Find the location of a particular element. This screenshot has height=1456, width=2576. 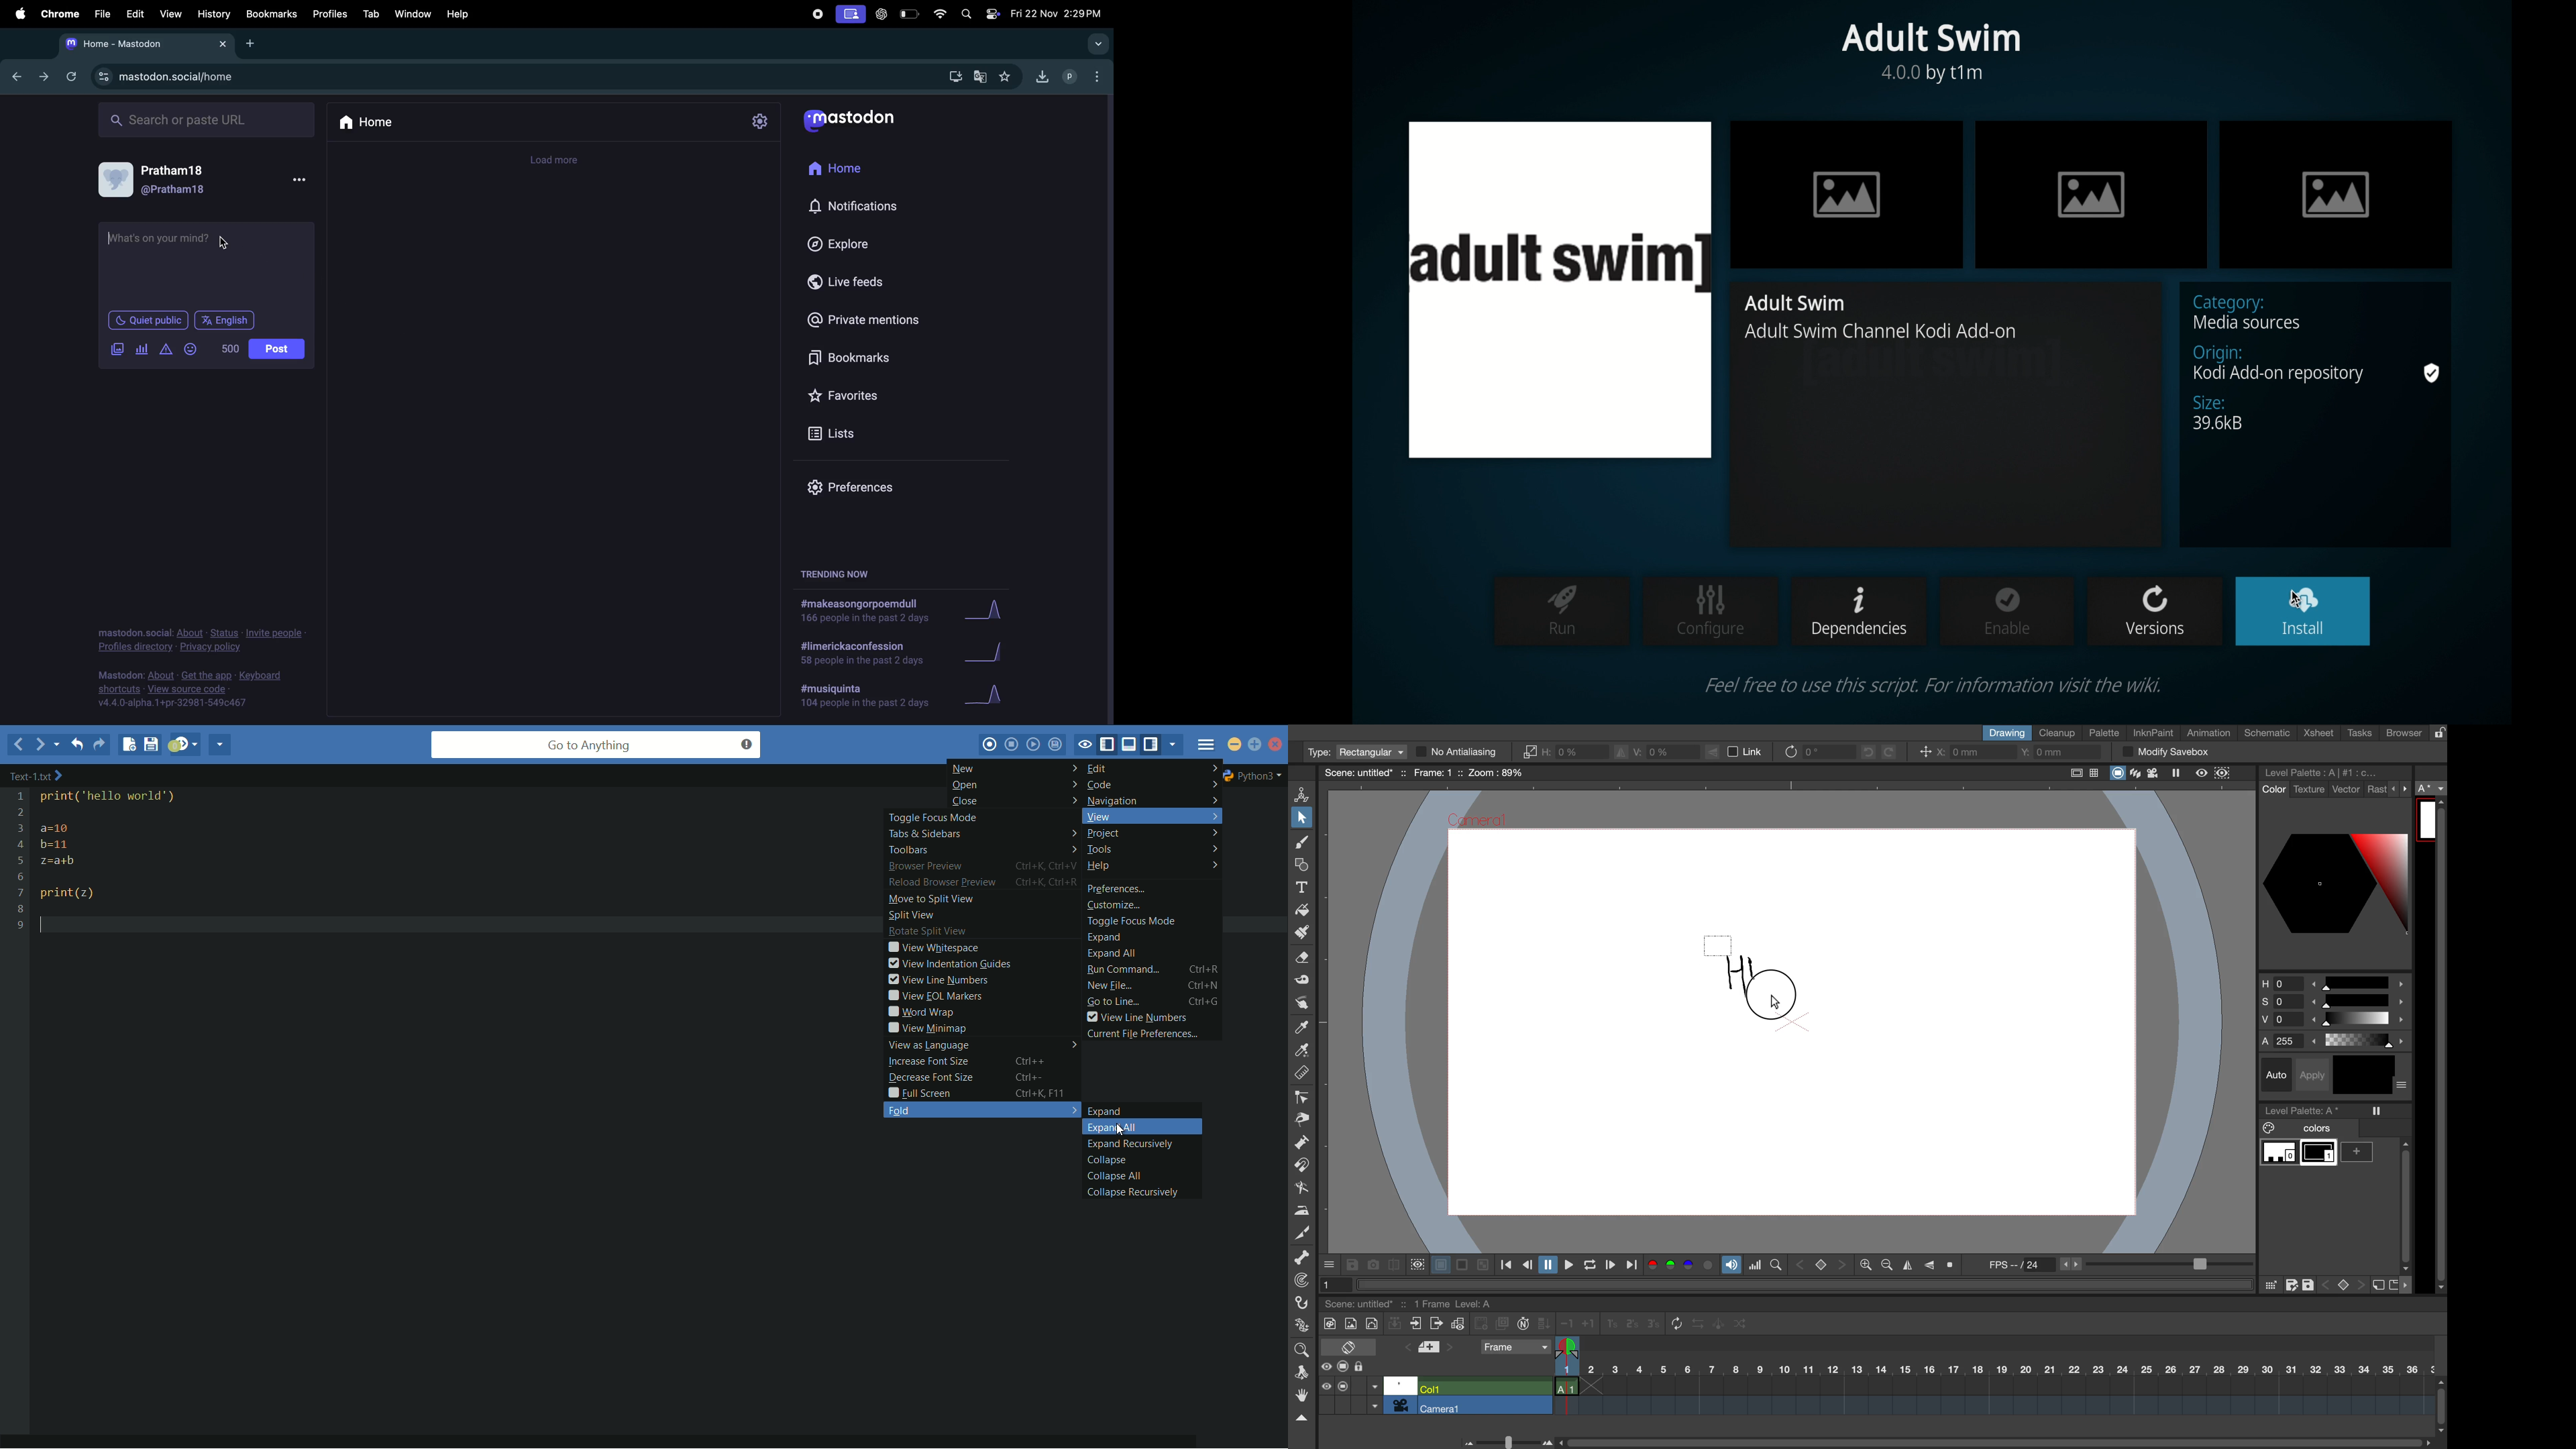

preview is located at coordinates (2202, 773).